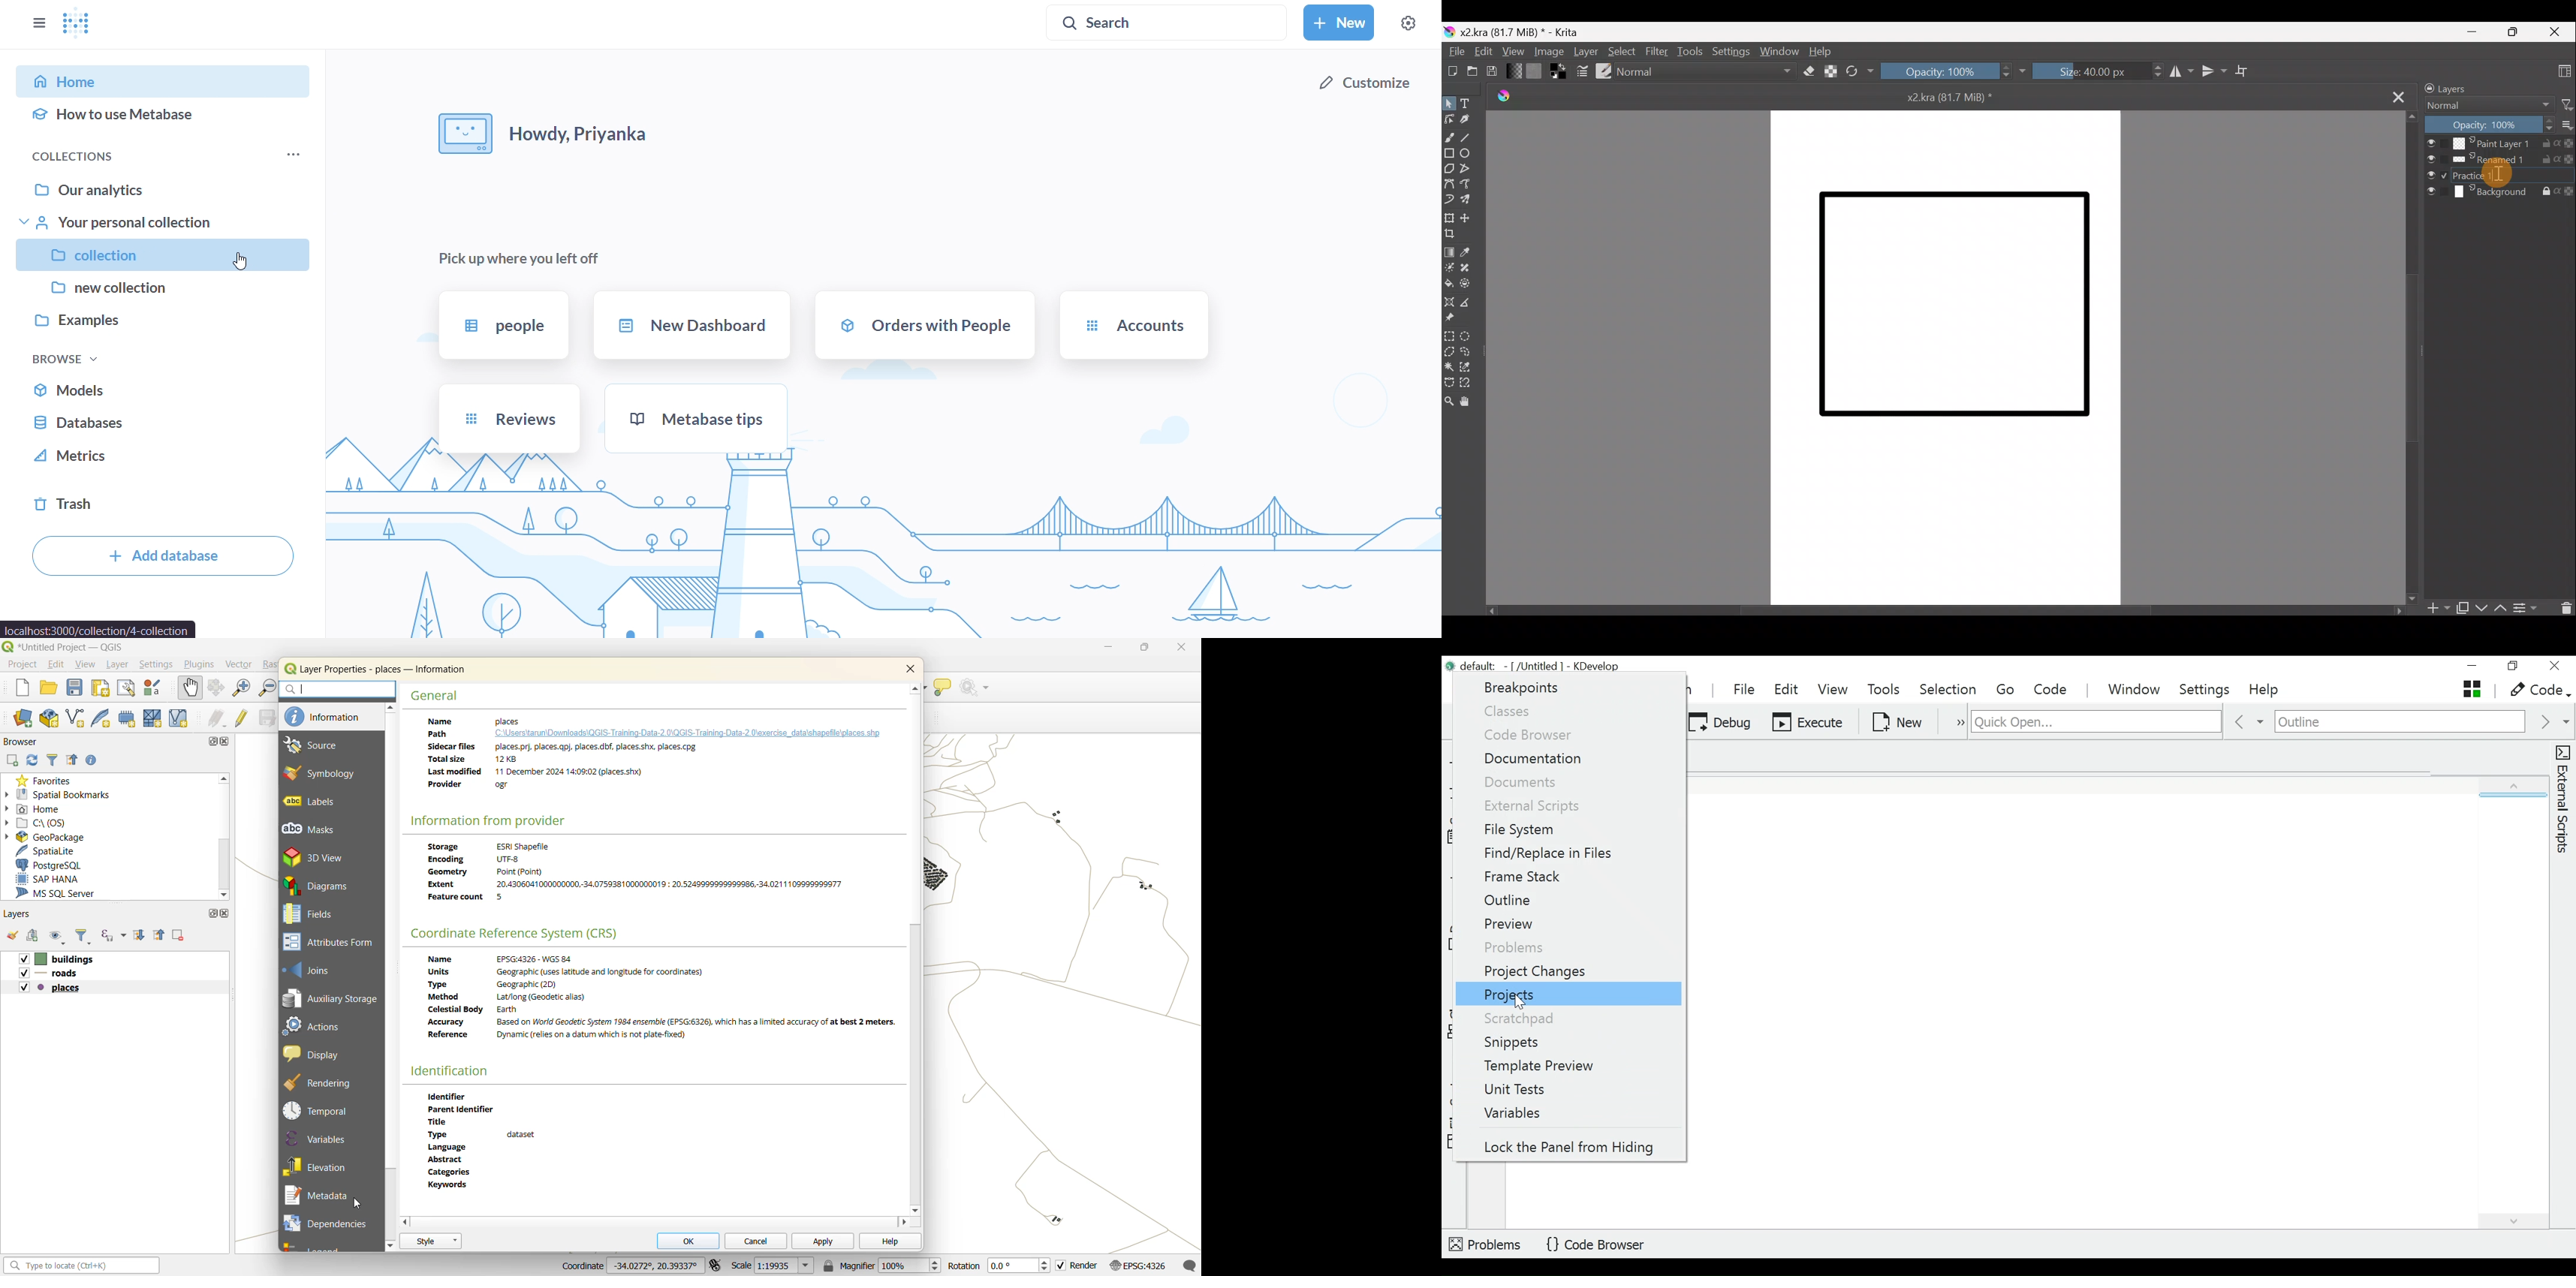 Image resolution: width=2576 pixels, height=1288 pixels. I want to click on geopackage, so click(53, 836).